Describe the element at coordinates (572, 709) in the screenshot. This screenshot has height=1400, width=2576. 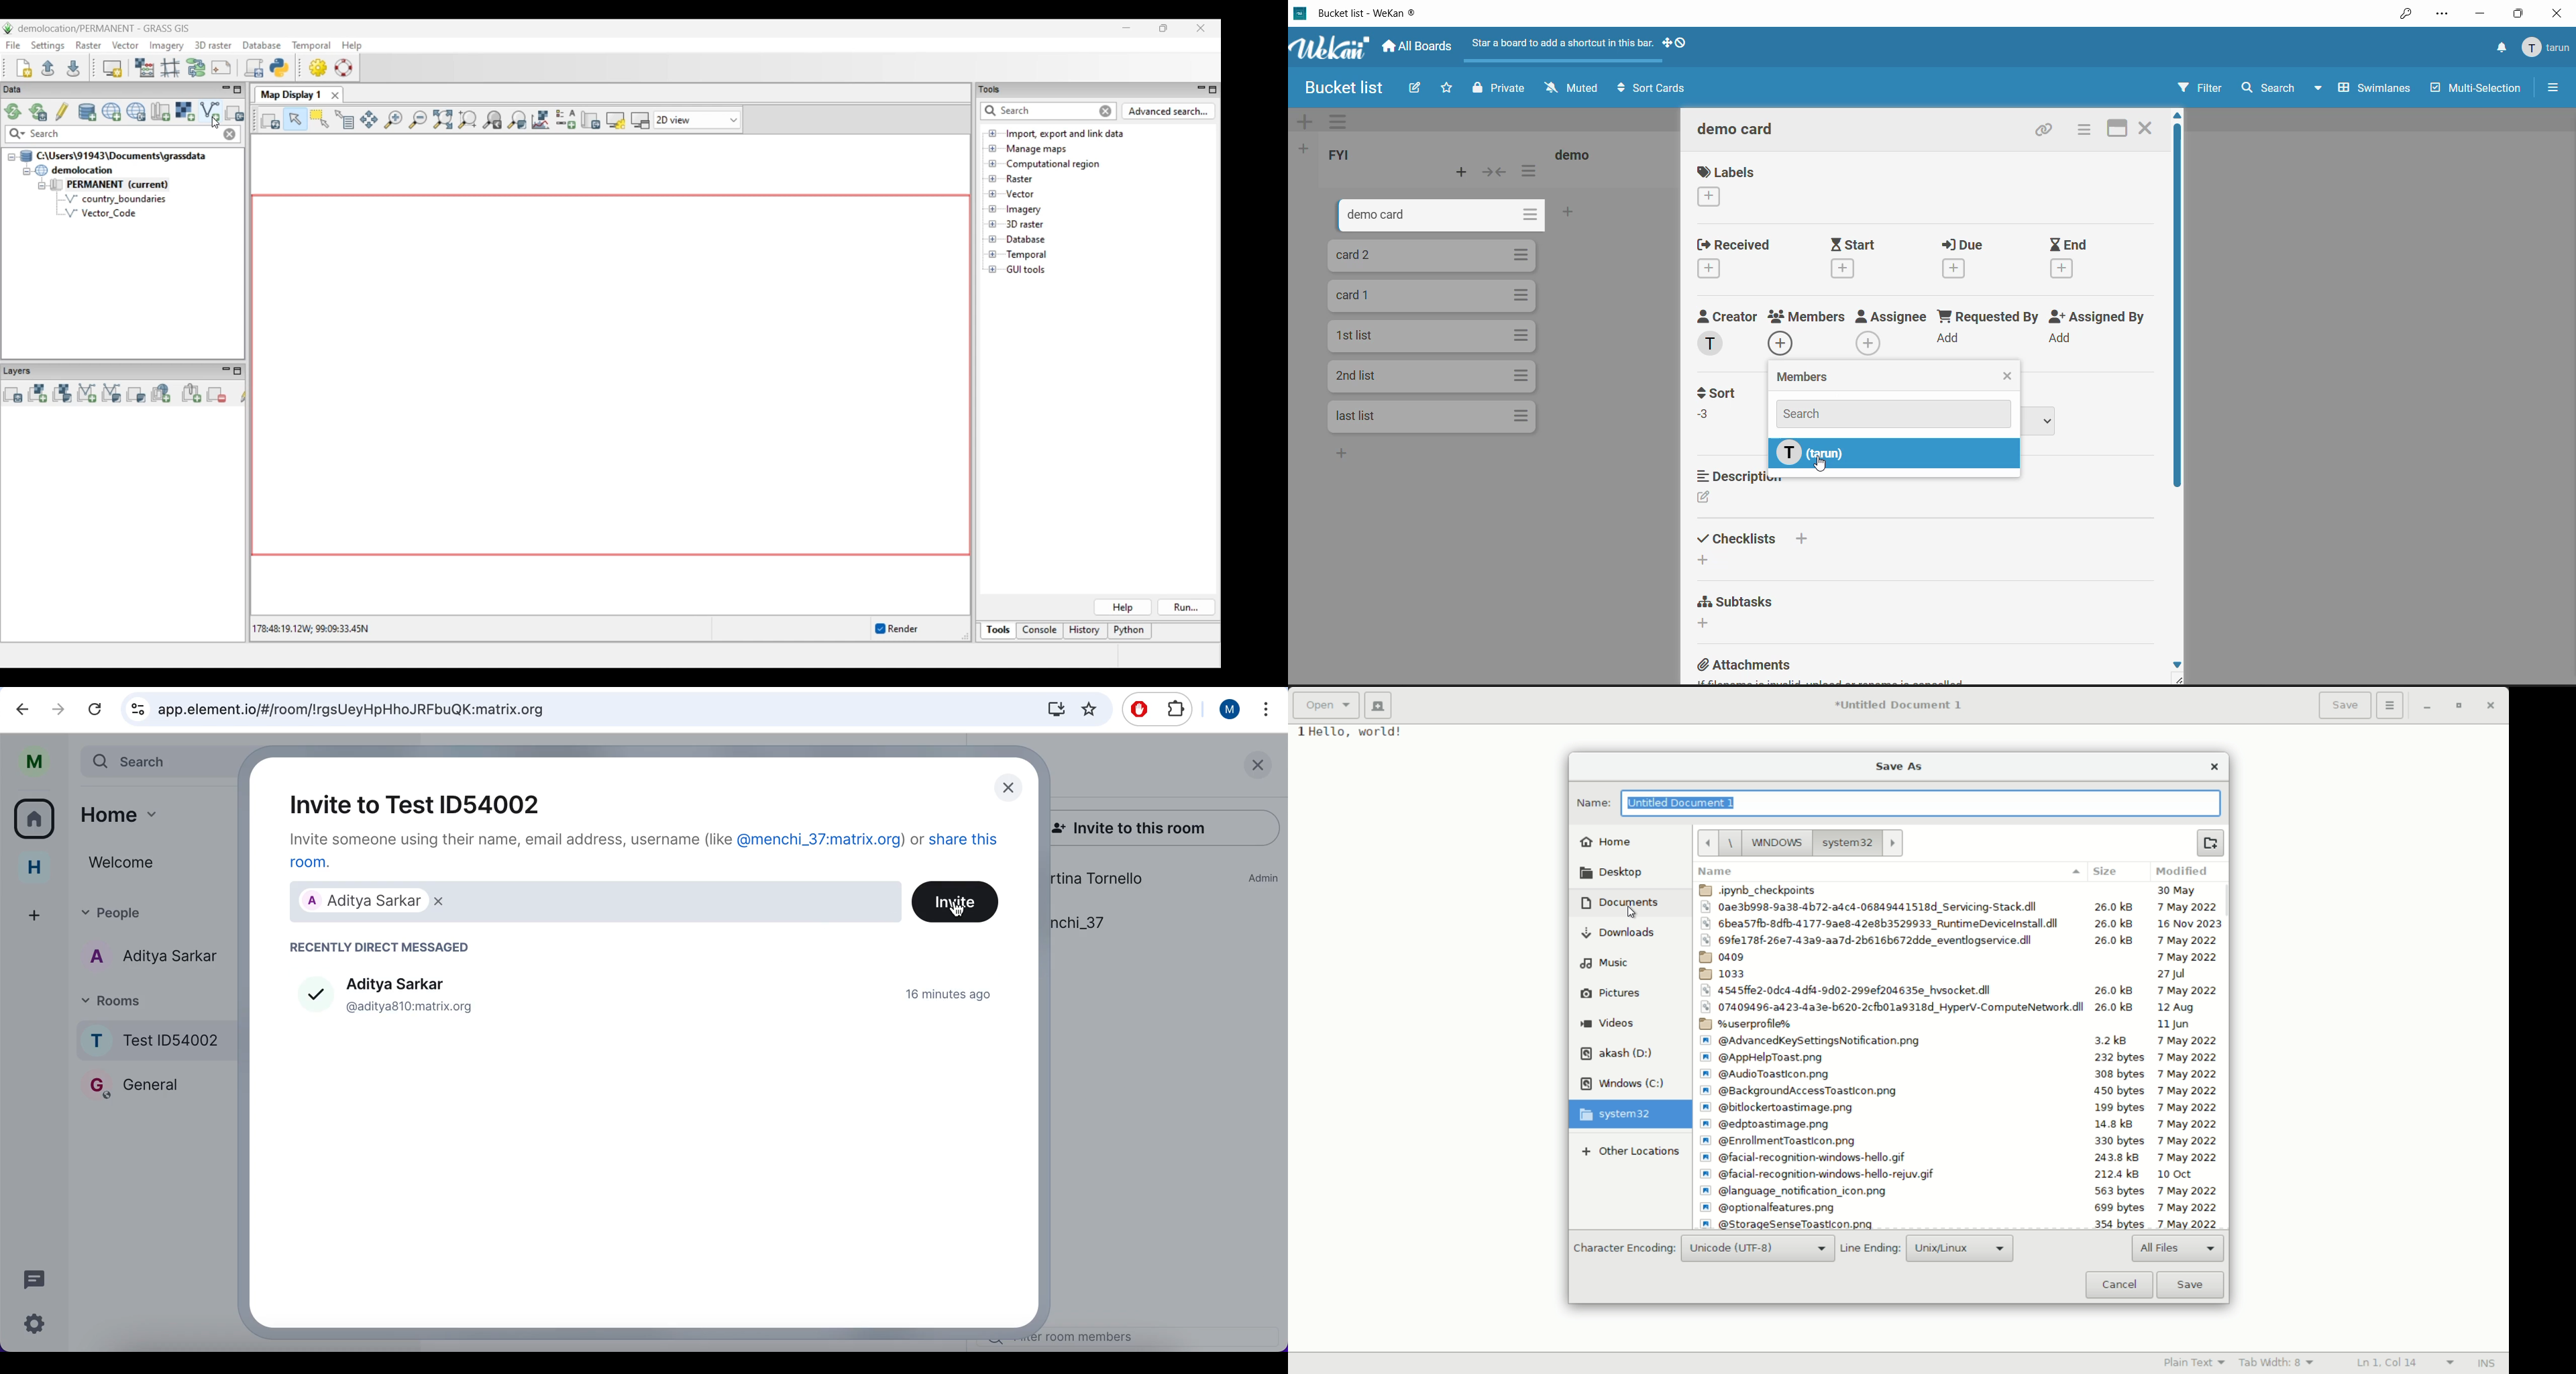
I see `search` at that location.